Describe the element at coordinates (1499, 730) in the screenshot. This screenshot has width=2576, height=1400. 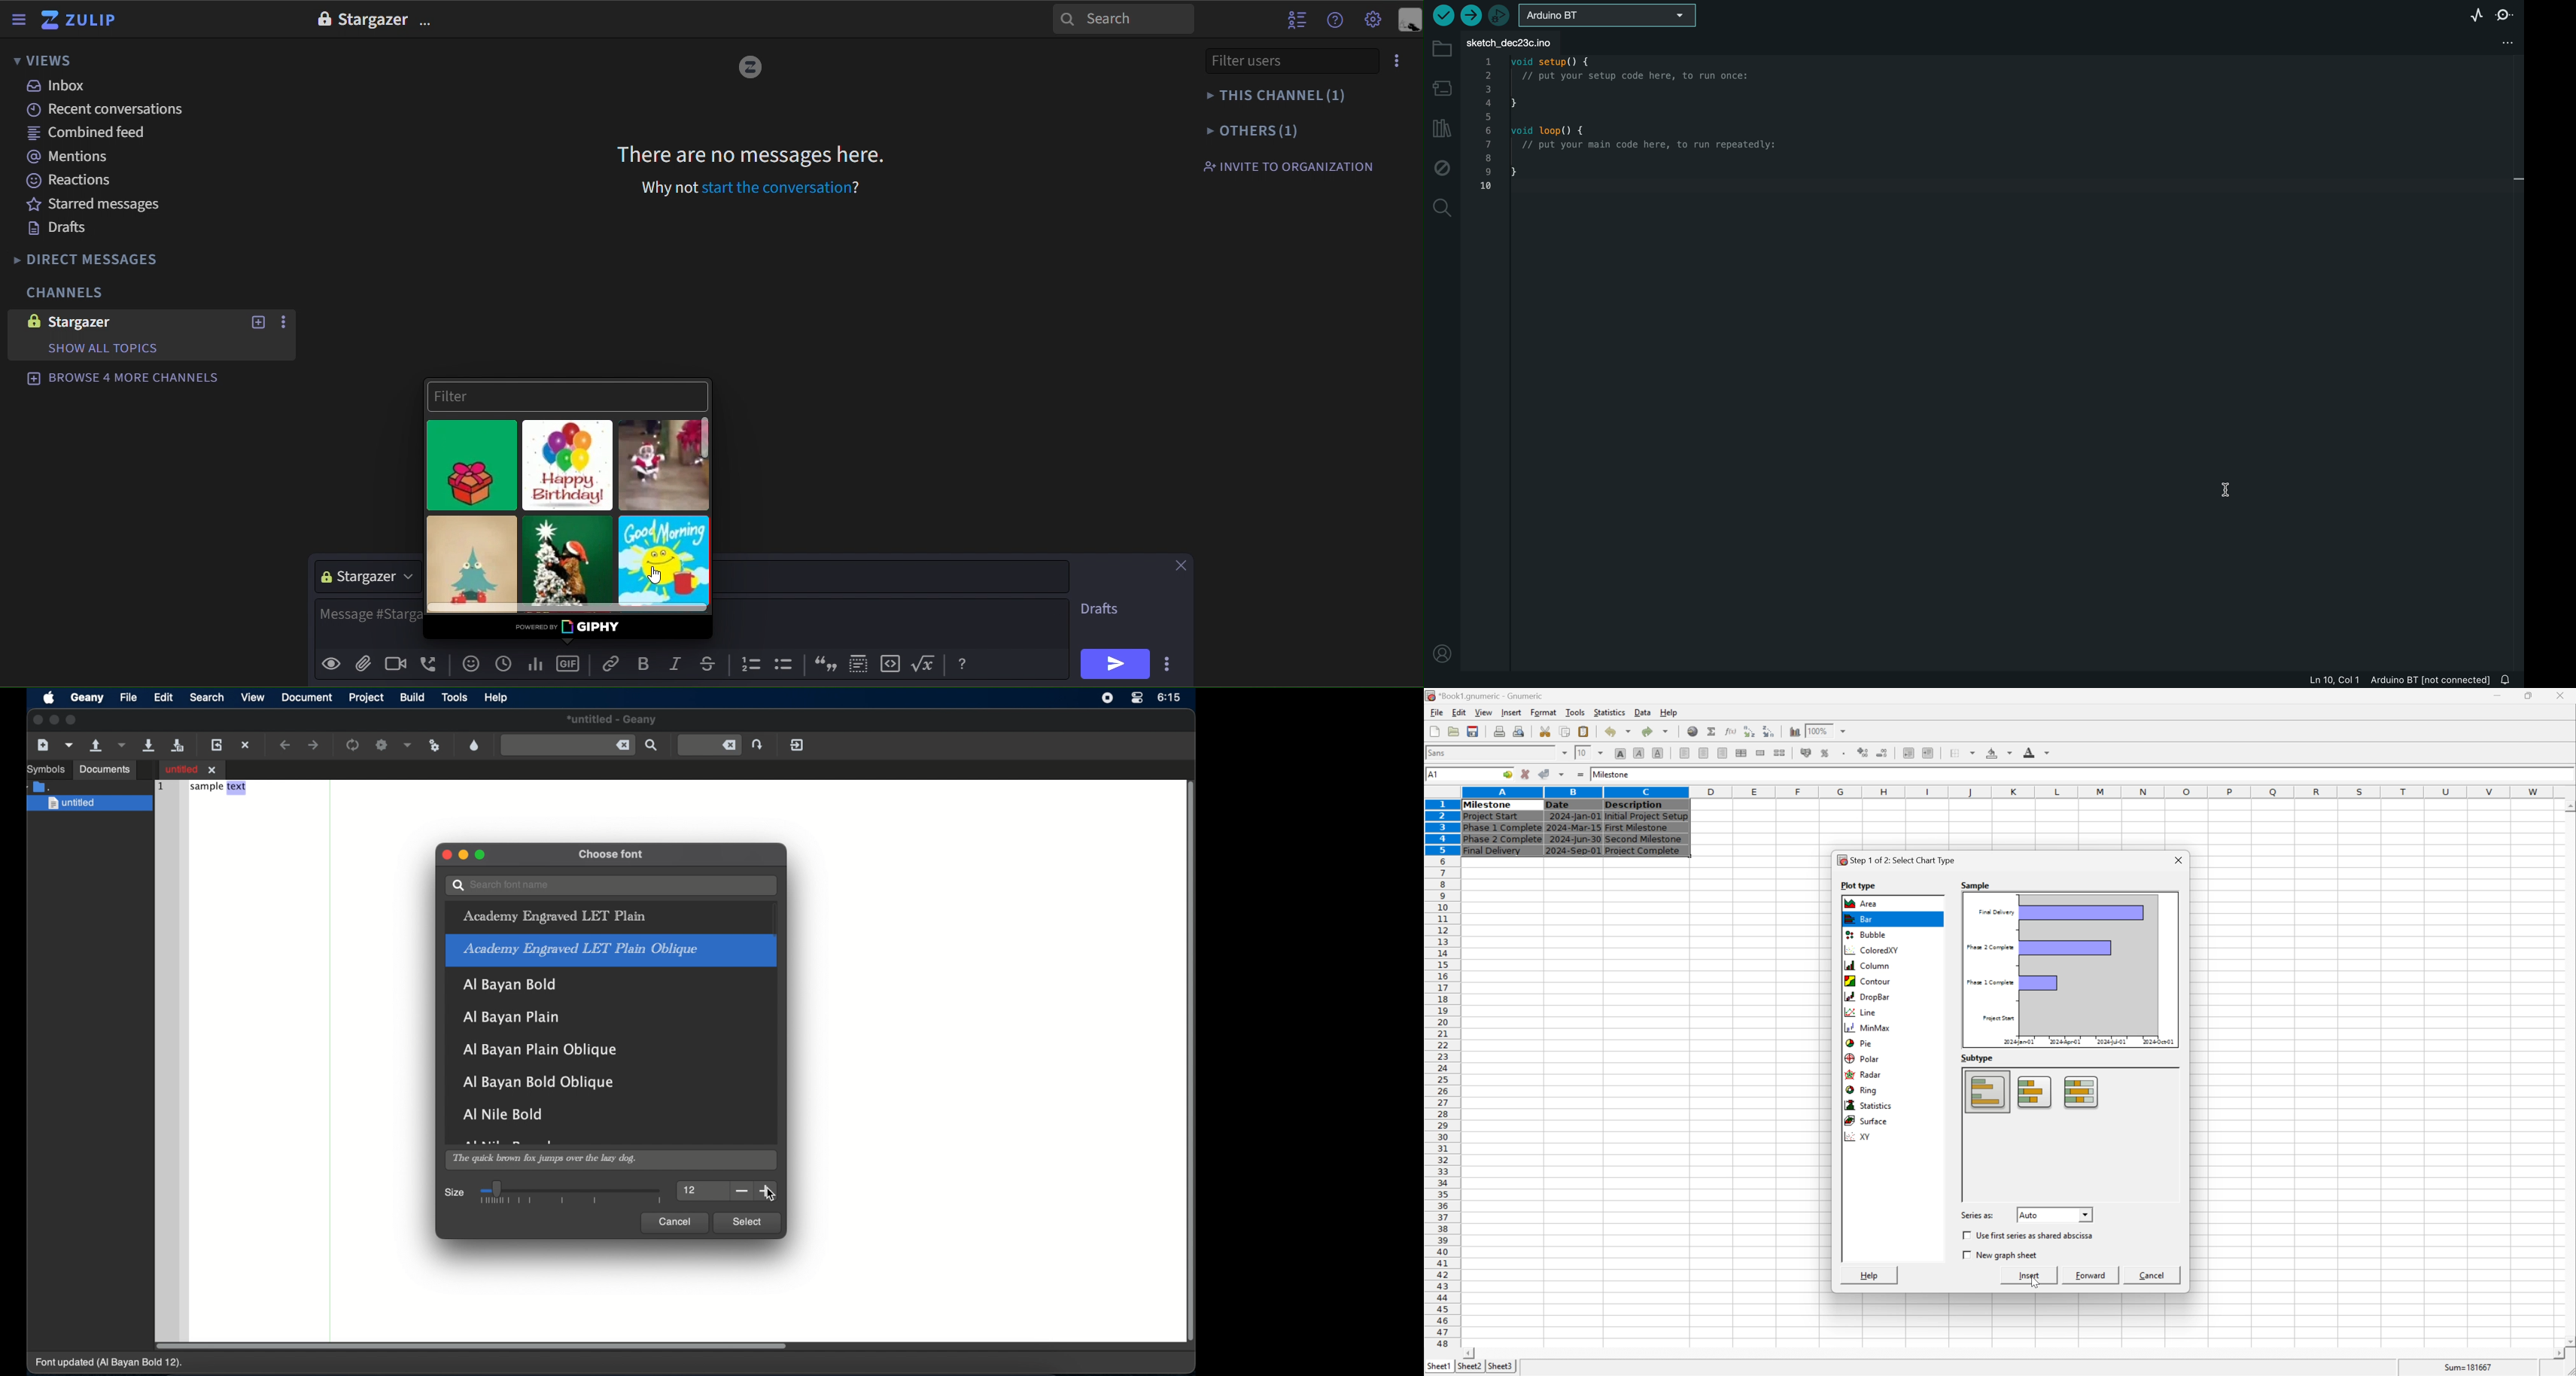
I see `print preview` at that location.